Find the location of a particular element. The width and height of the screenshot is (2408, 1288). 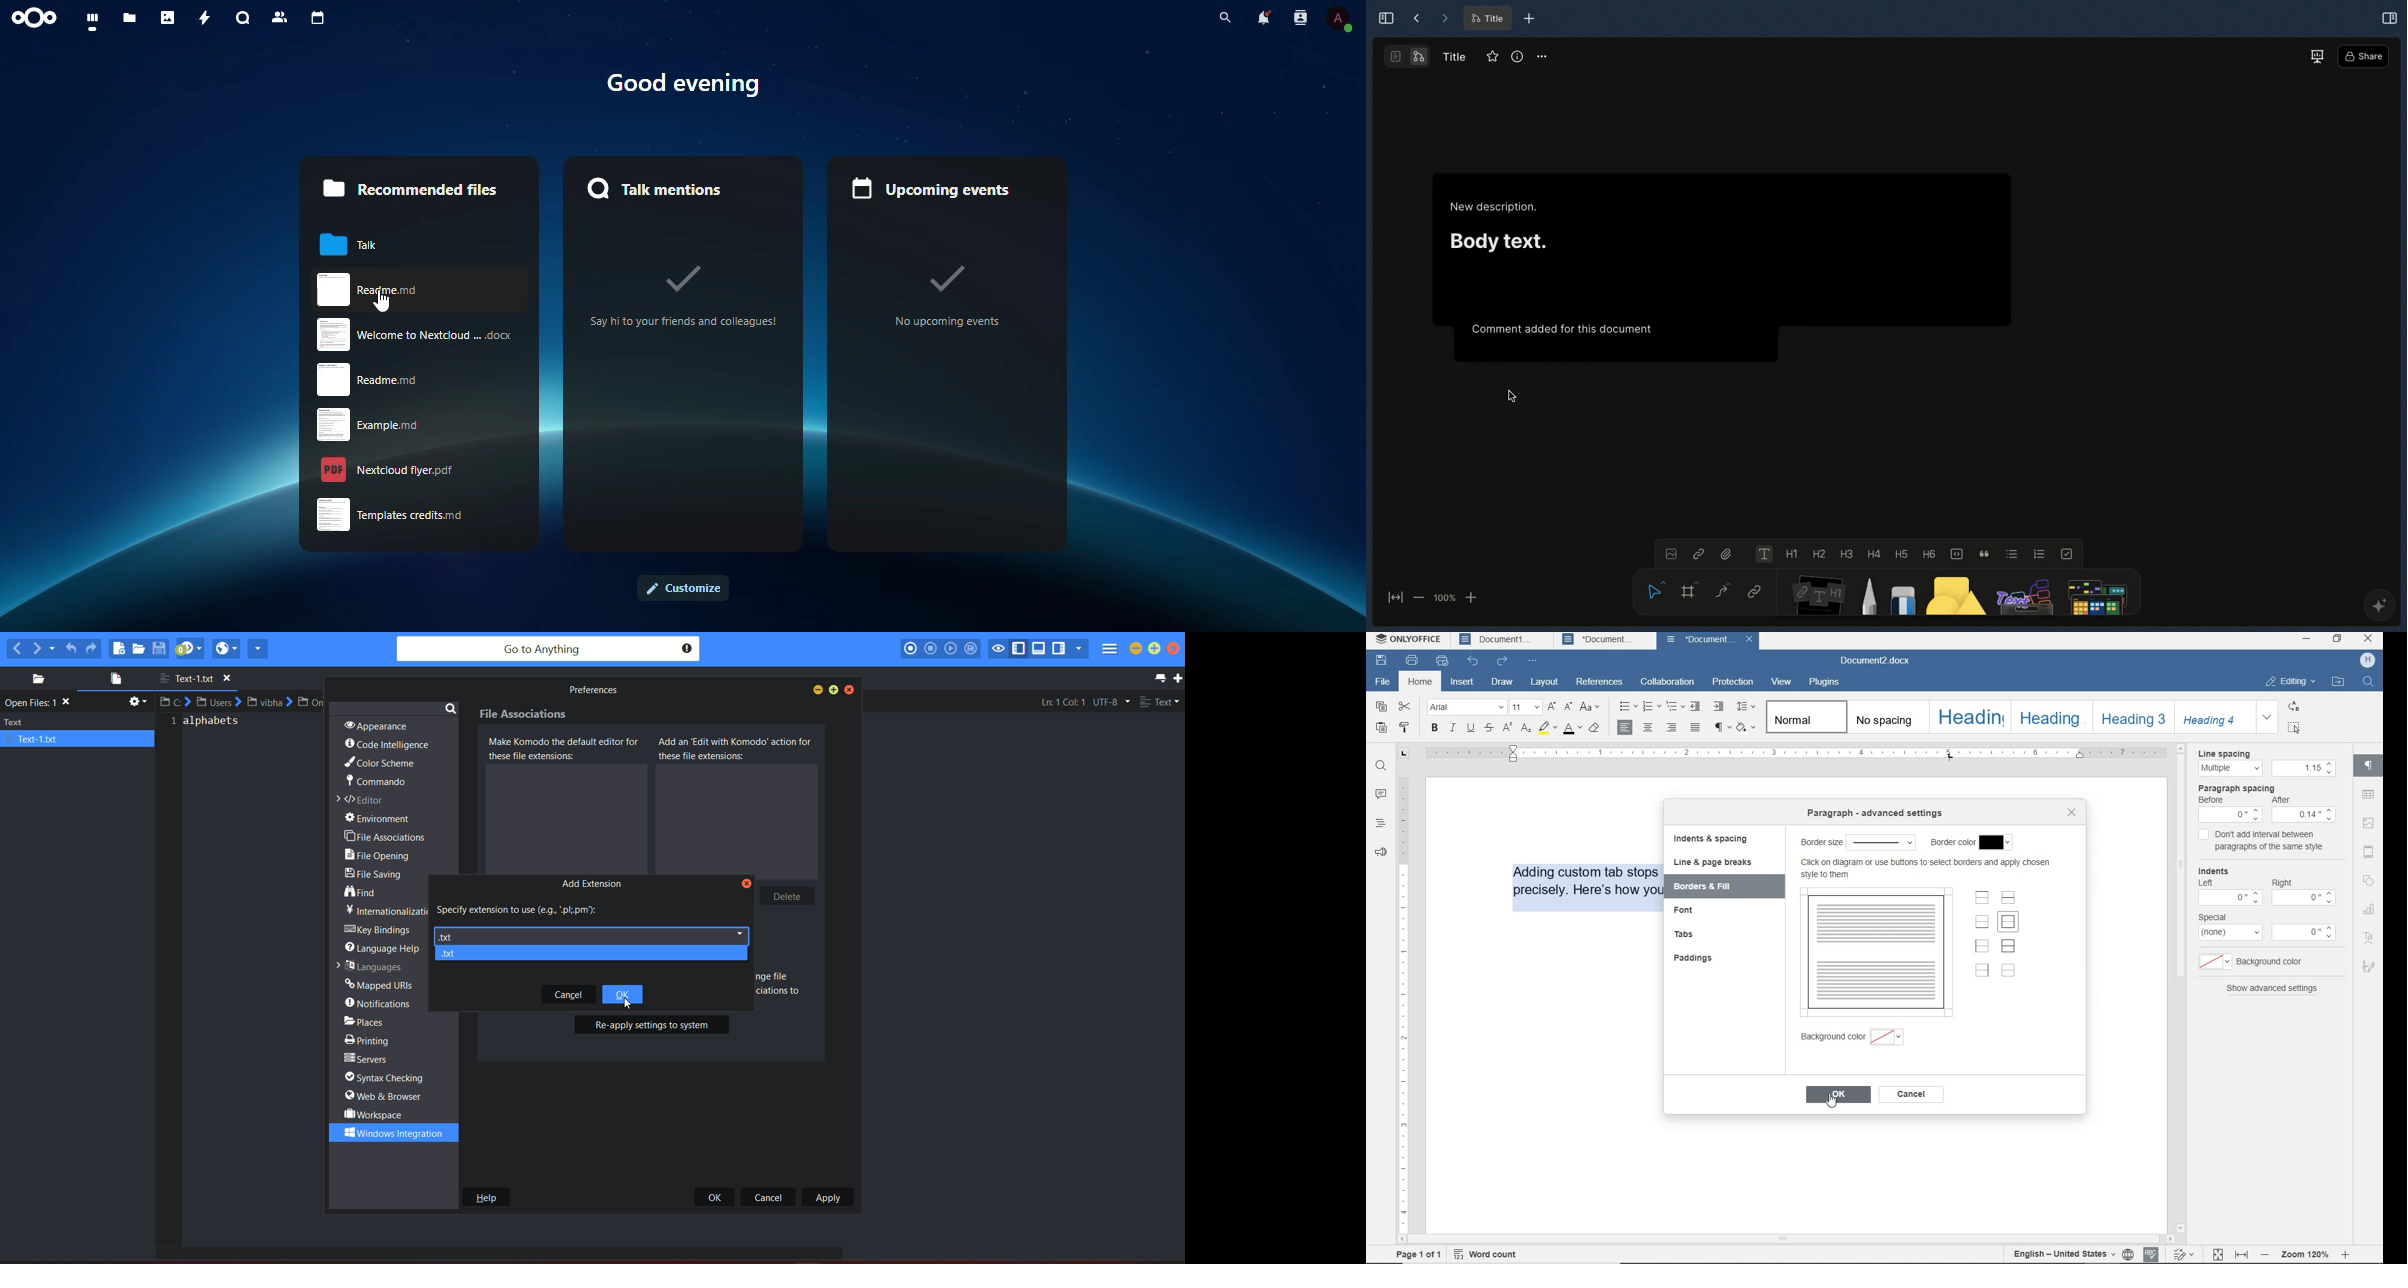

Ln:1 Col:1 is located at coordinates (1059, 702).